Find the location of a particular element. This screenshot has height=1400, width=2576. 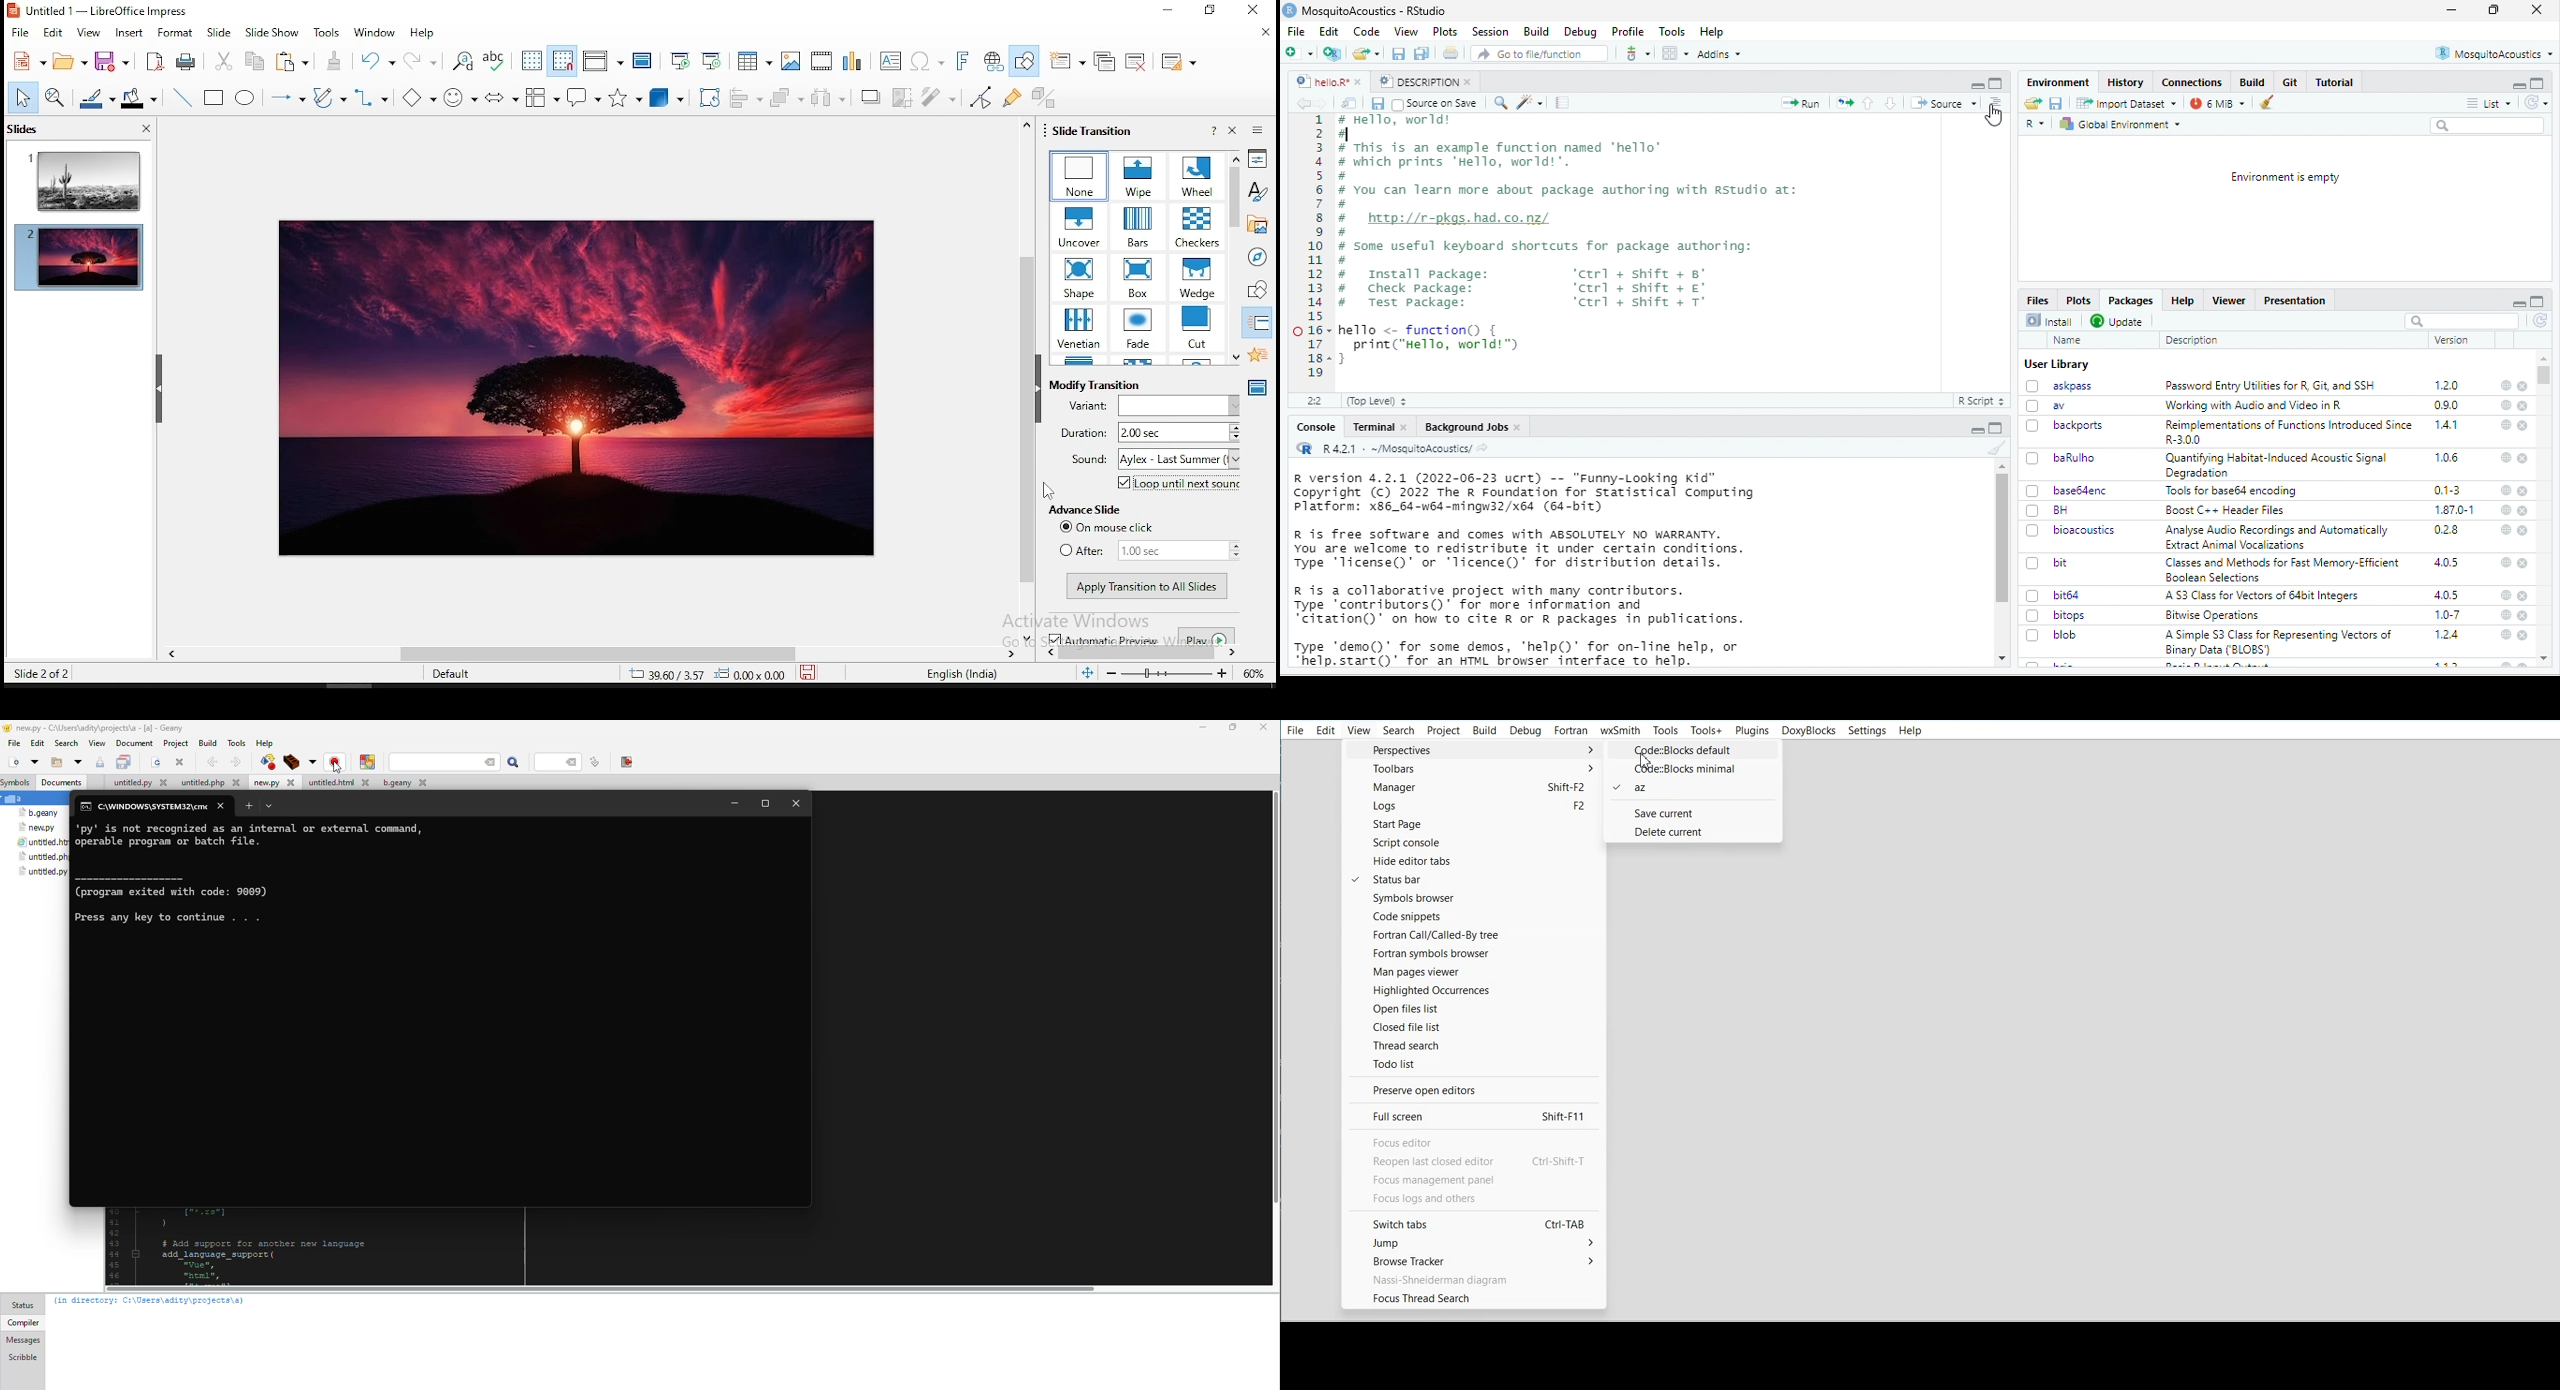

Save is located at coordinates (1377, 104).